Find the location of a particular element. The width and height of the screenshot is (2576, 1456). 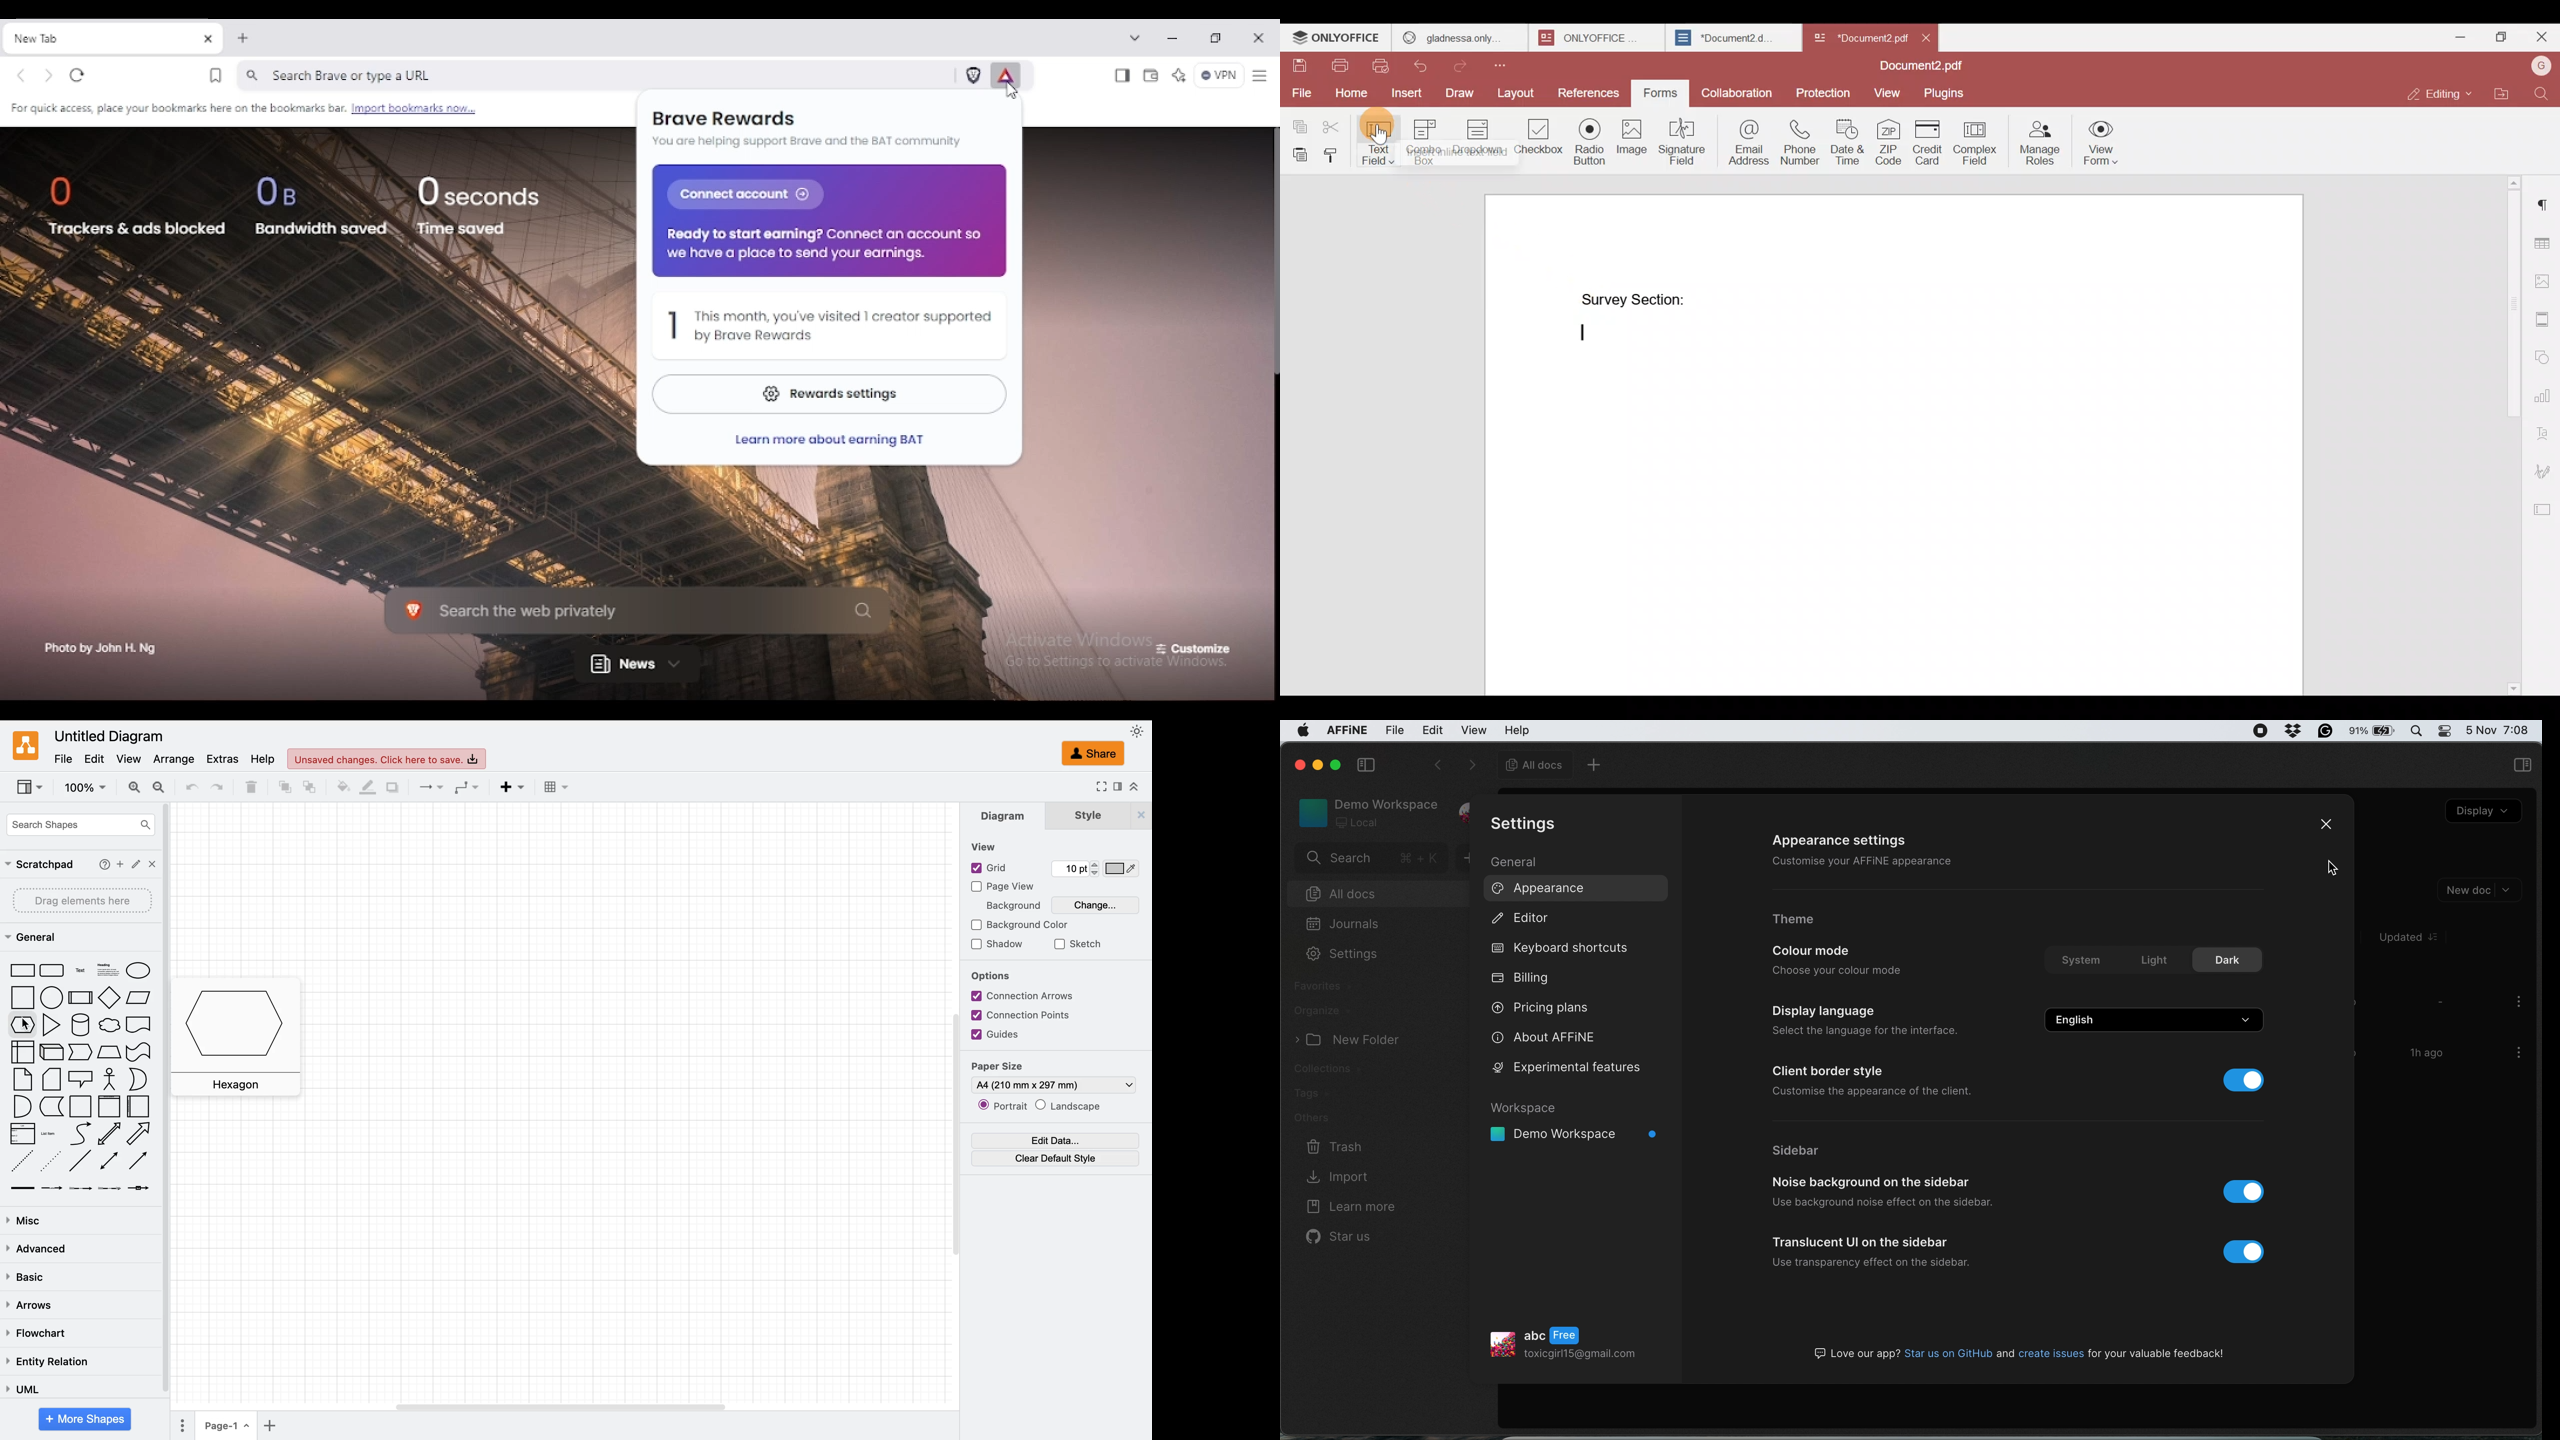

close  is located at coordinates (1258, 38).